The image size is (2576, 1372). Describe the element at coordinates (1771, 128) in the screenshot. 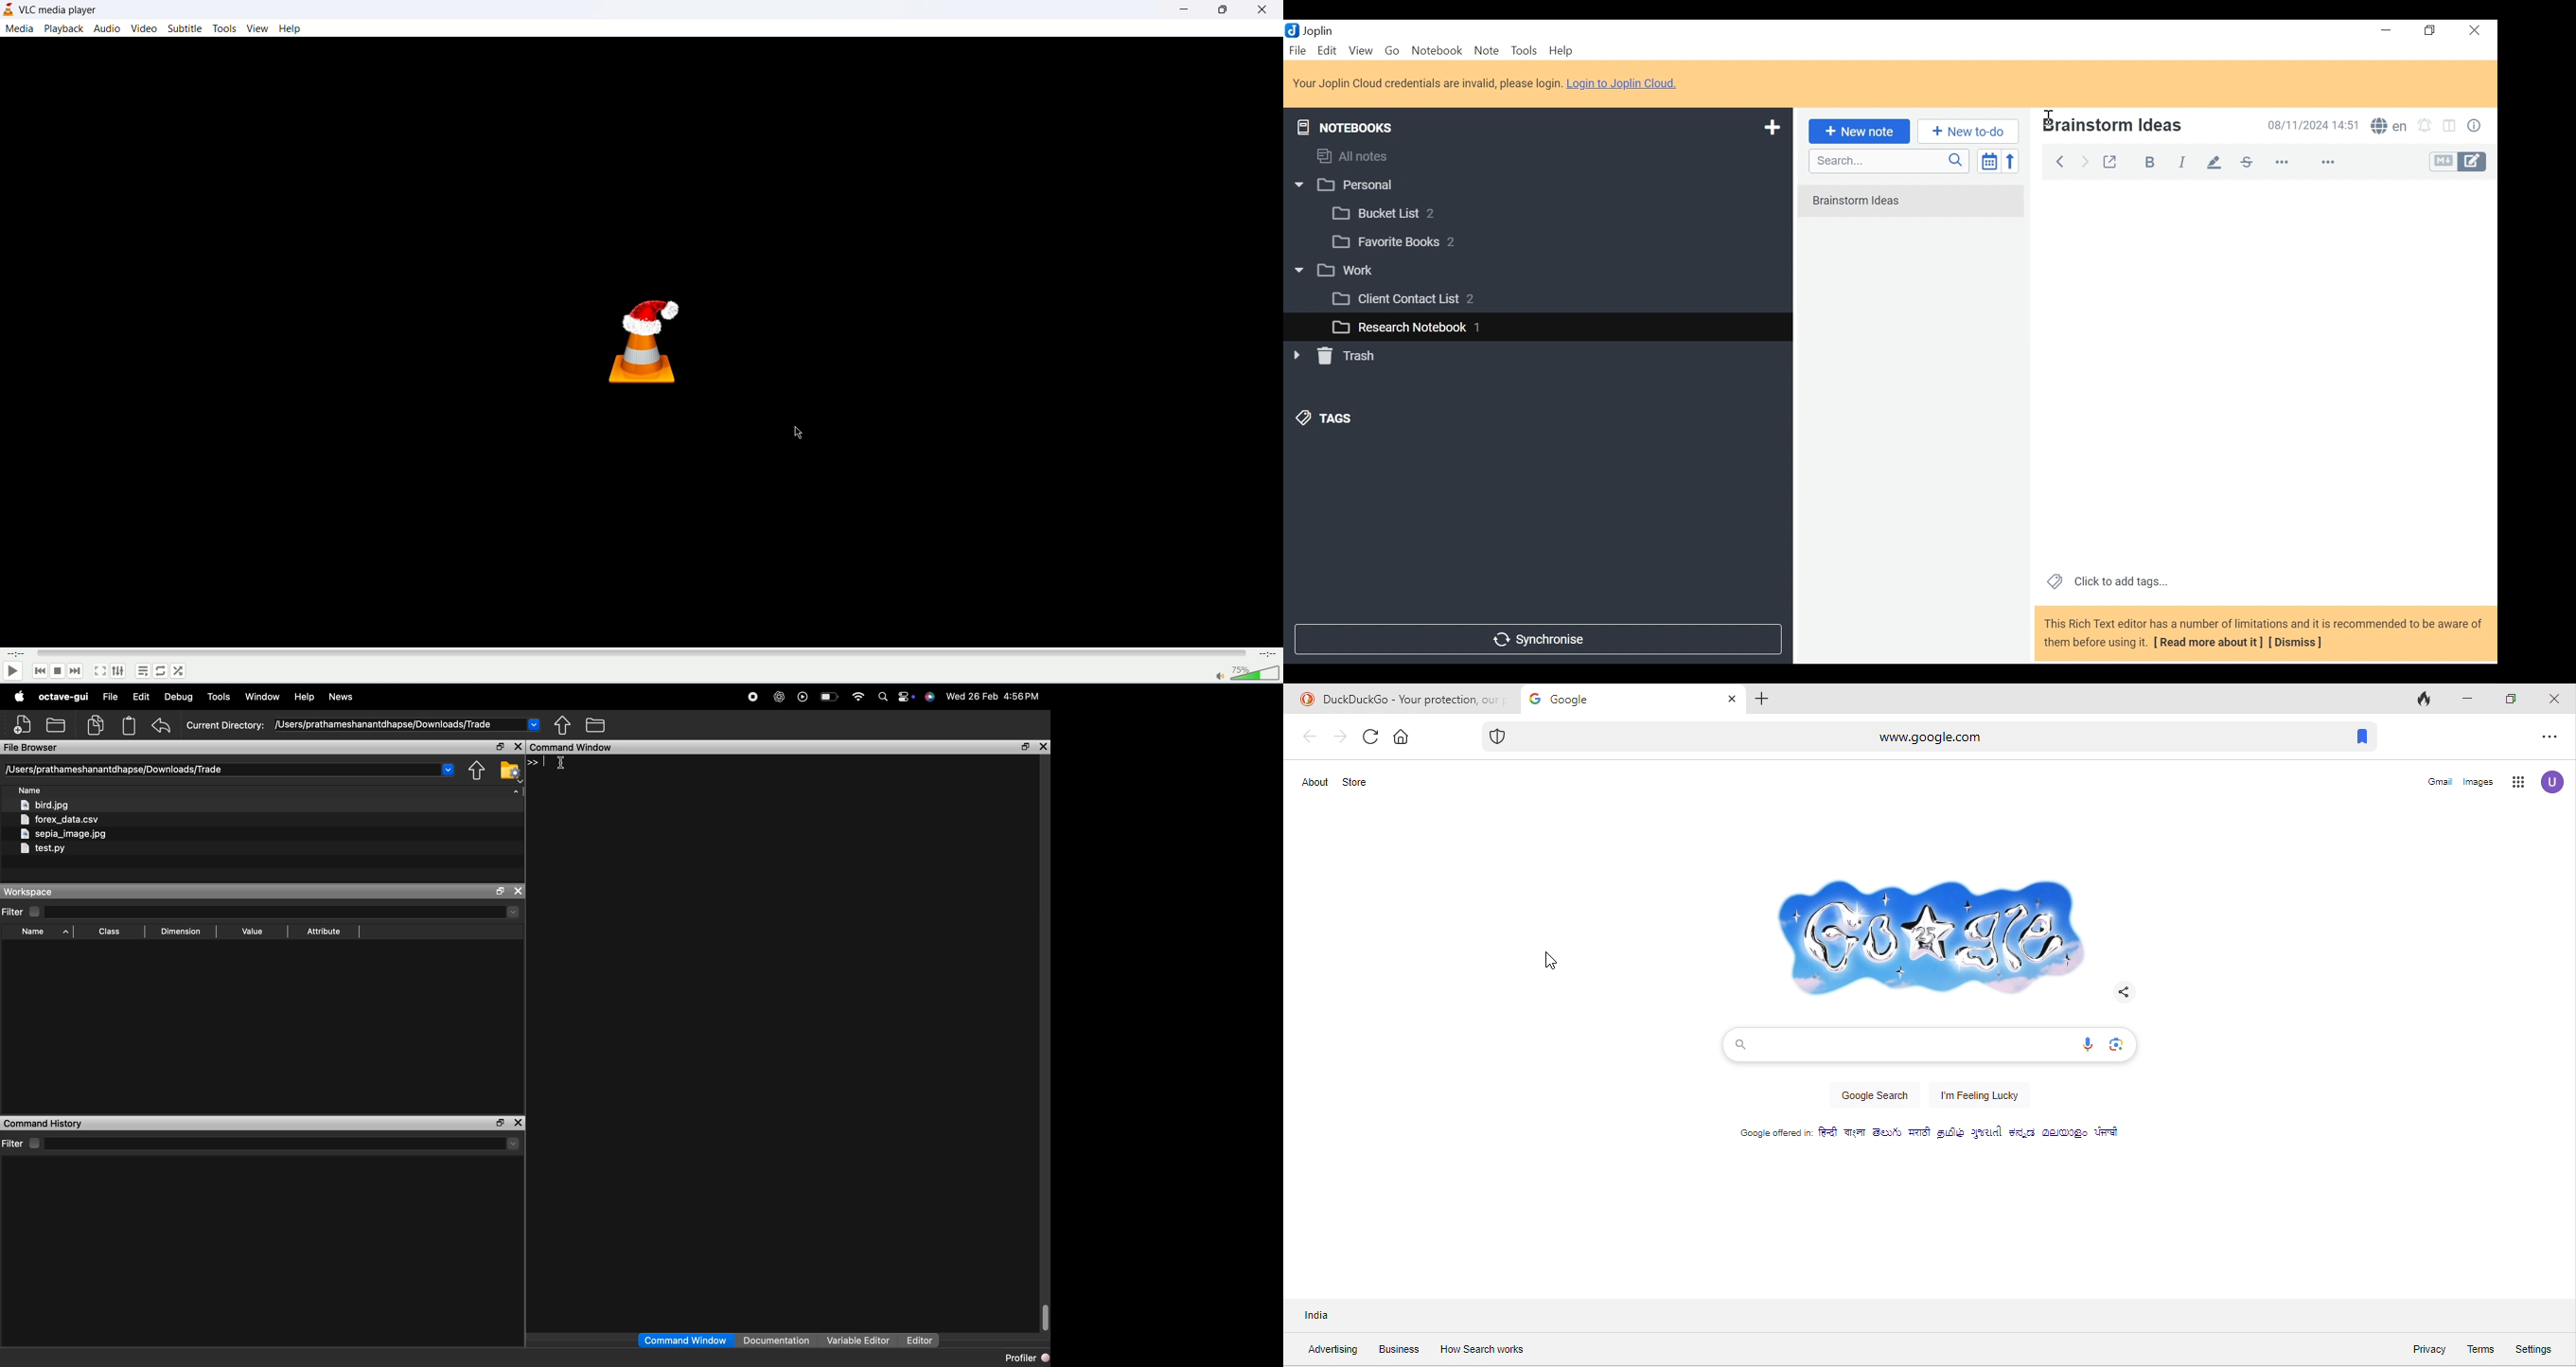

I see `Add New Notebook` at that location.